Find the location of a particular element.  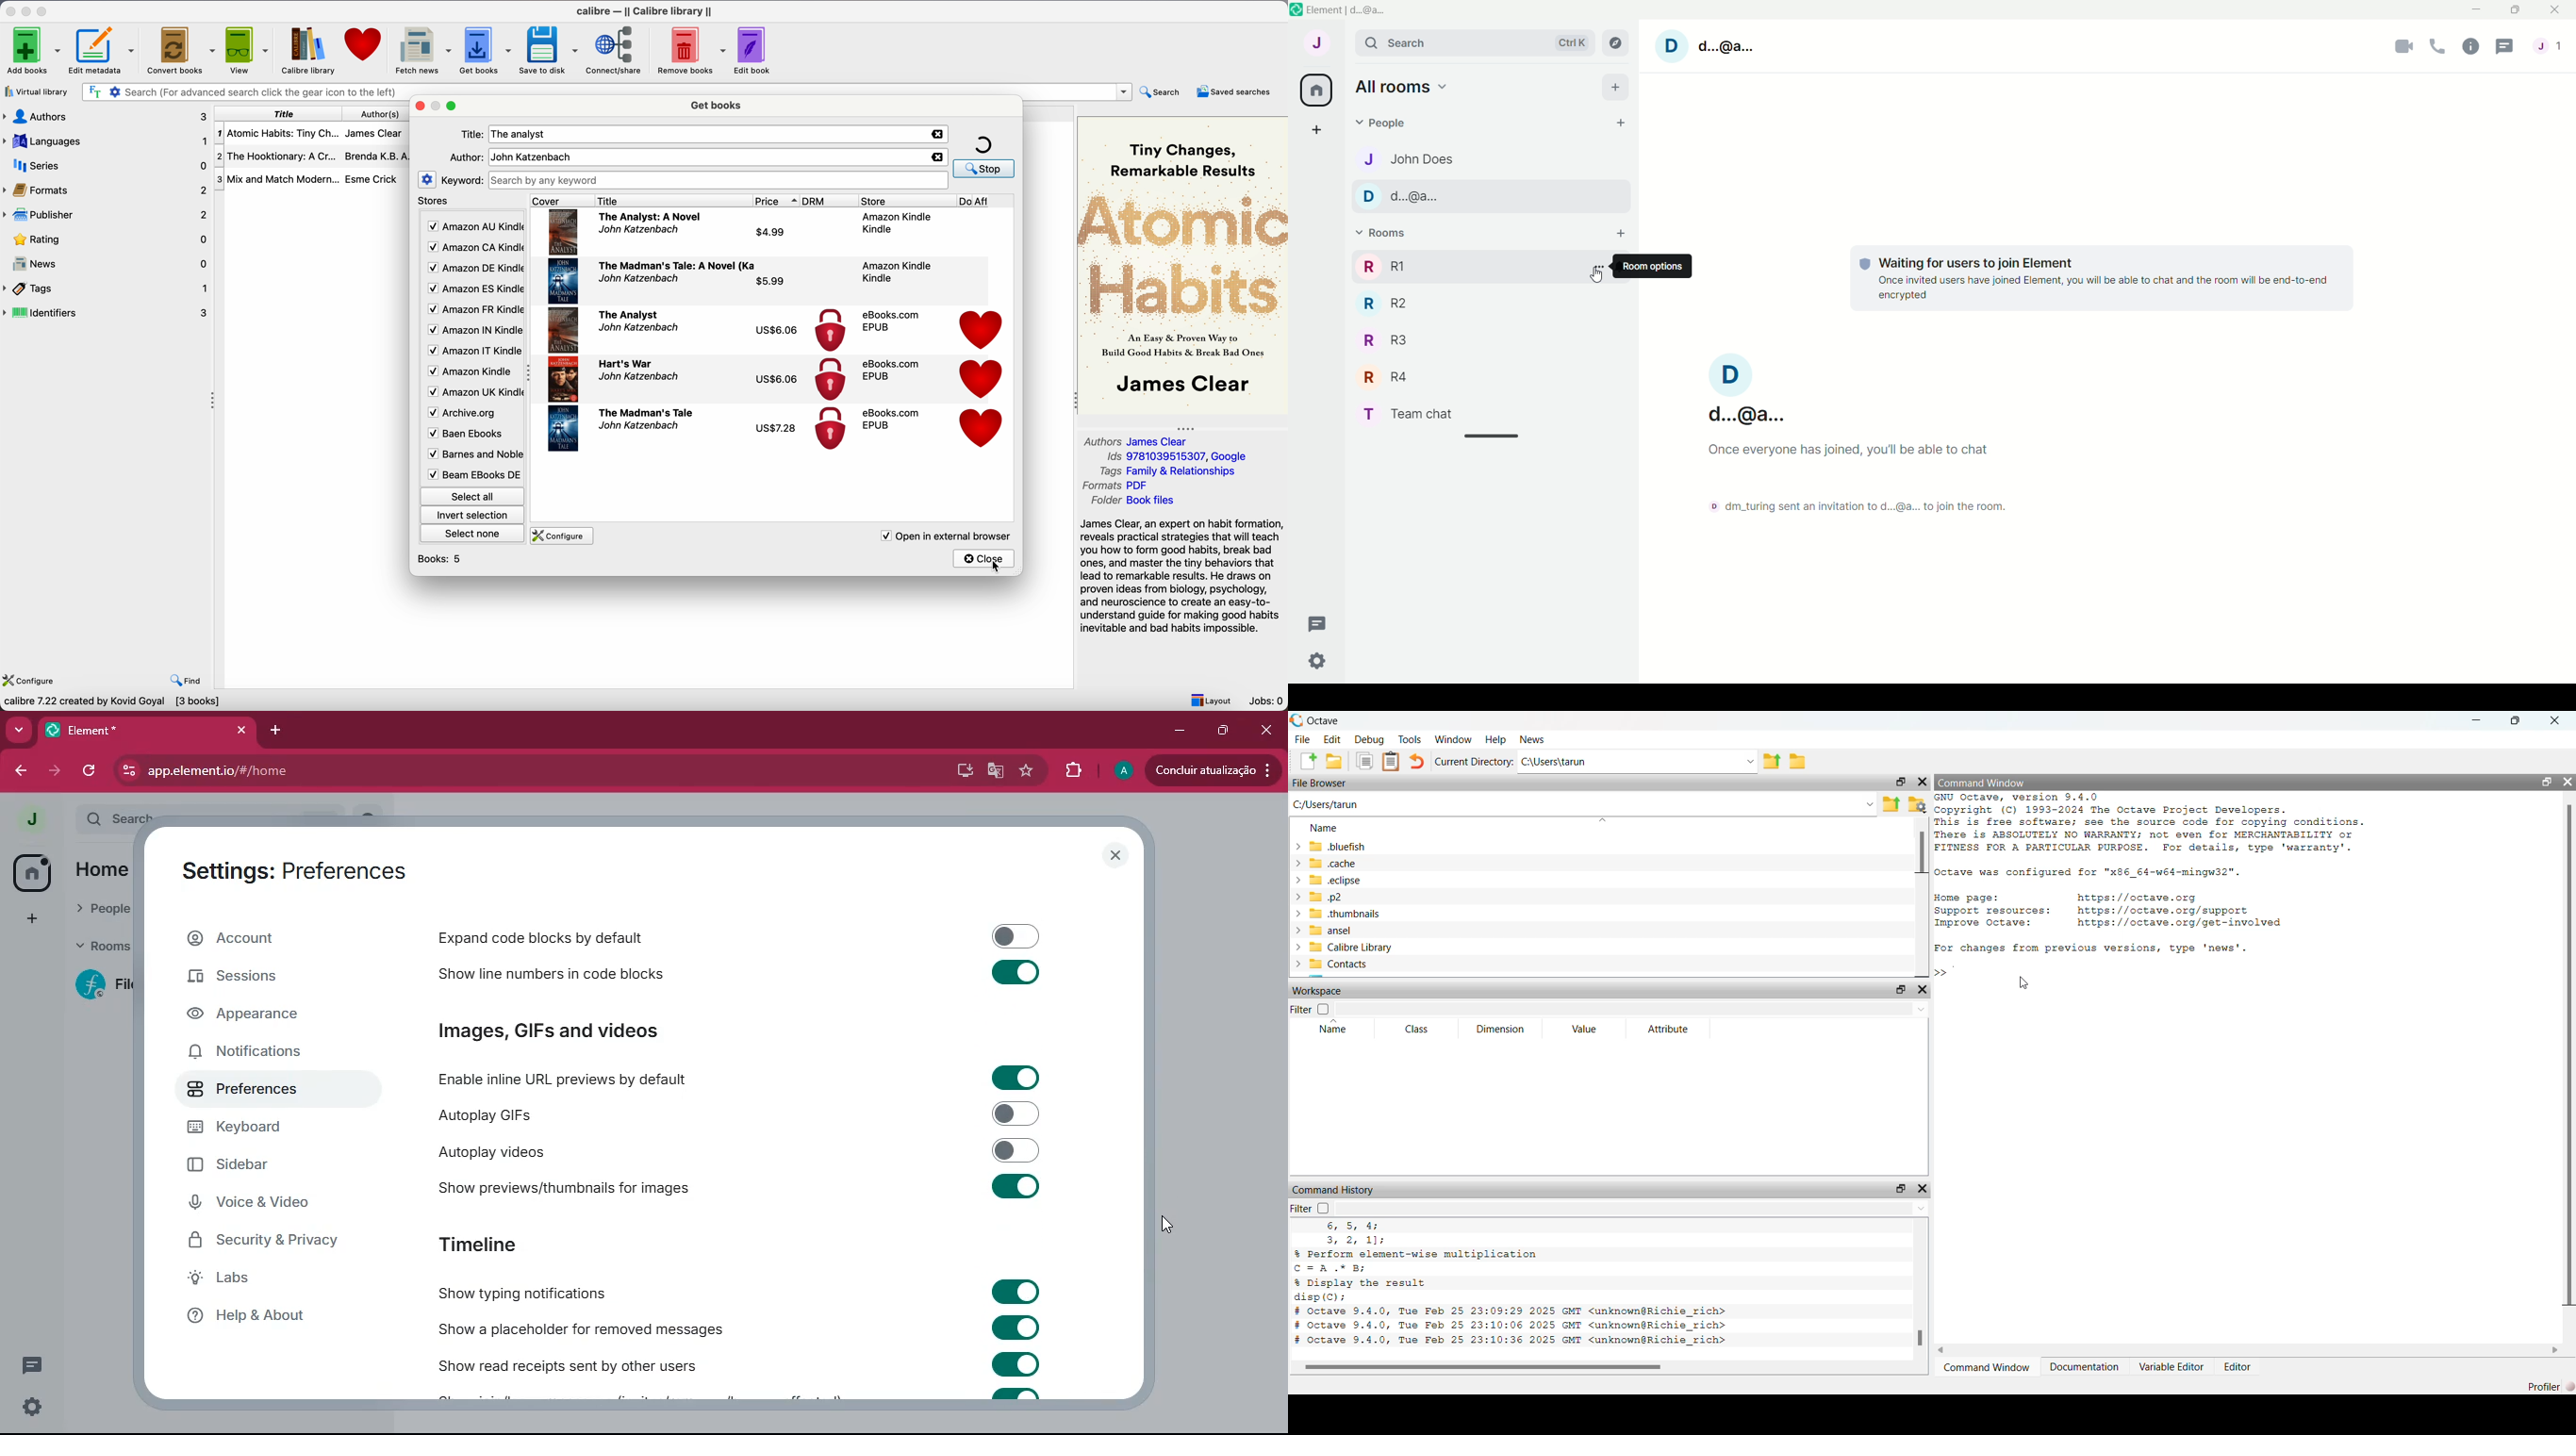

store is located at coordinates (906, 201).